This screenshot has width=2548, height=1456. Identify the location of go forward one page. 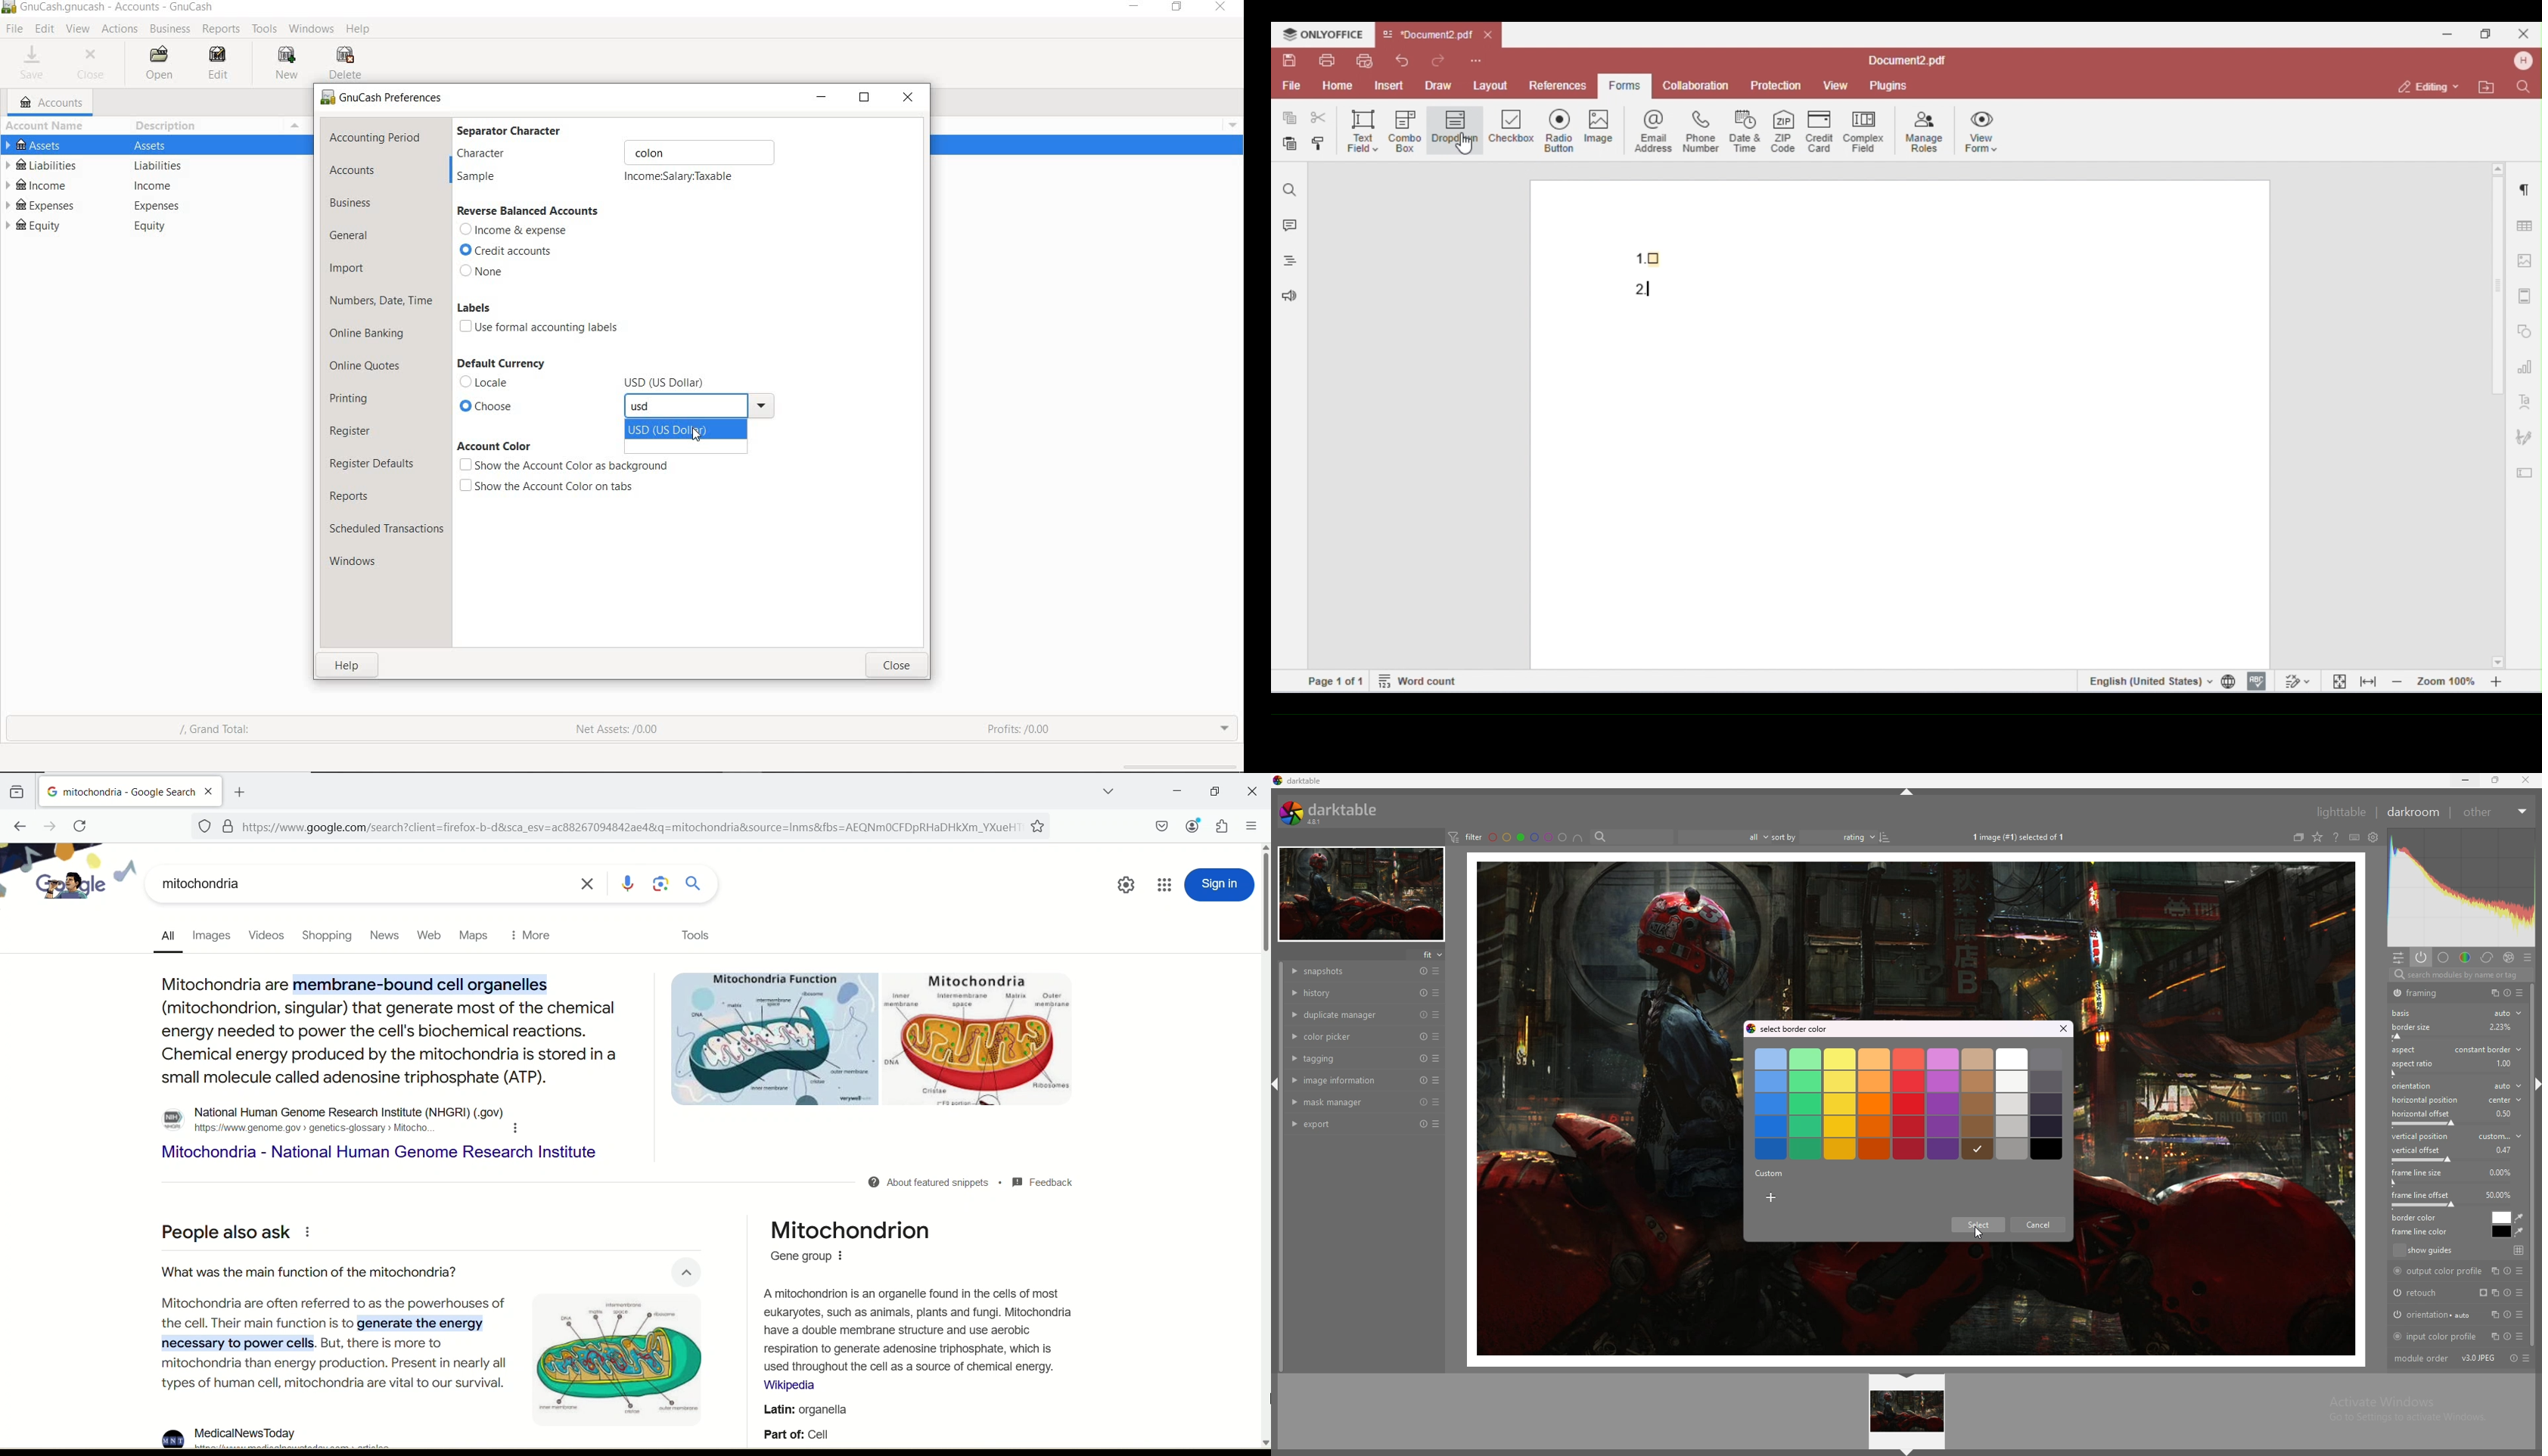
(46, 825).